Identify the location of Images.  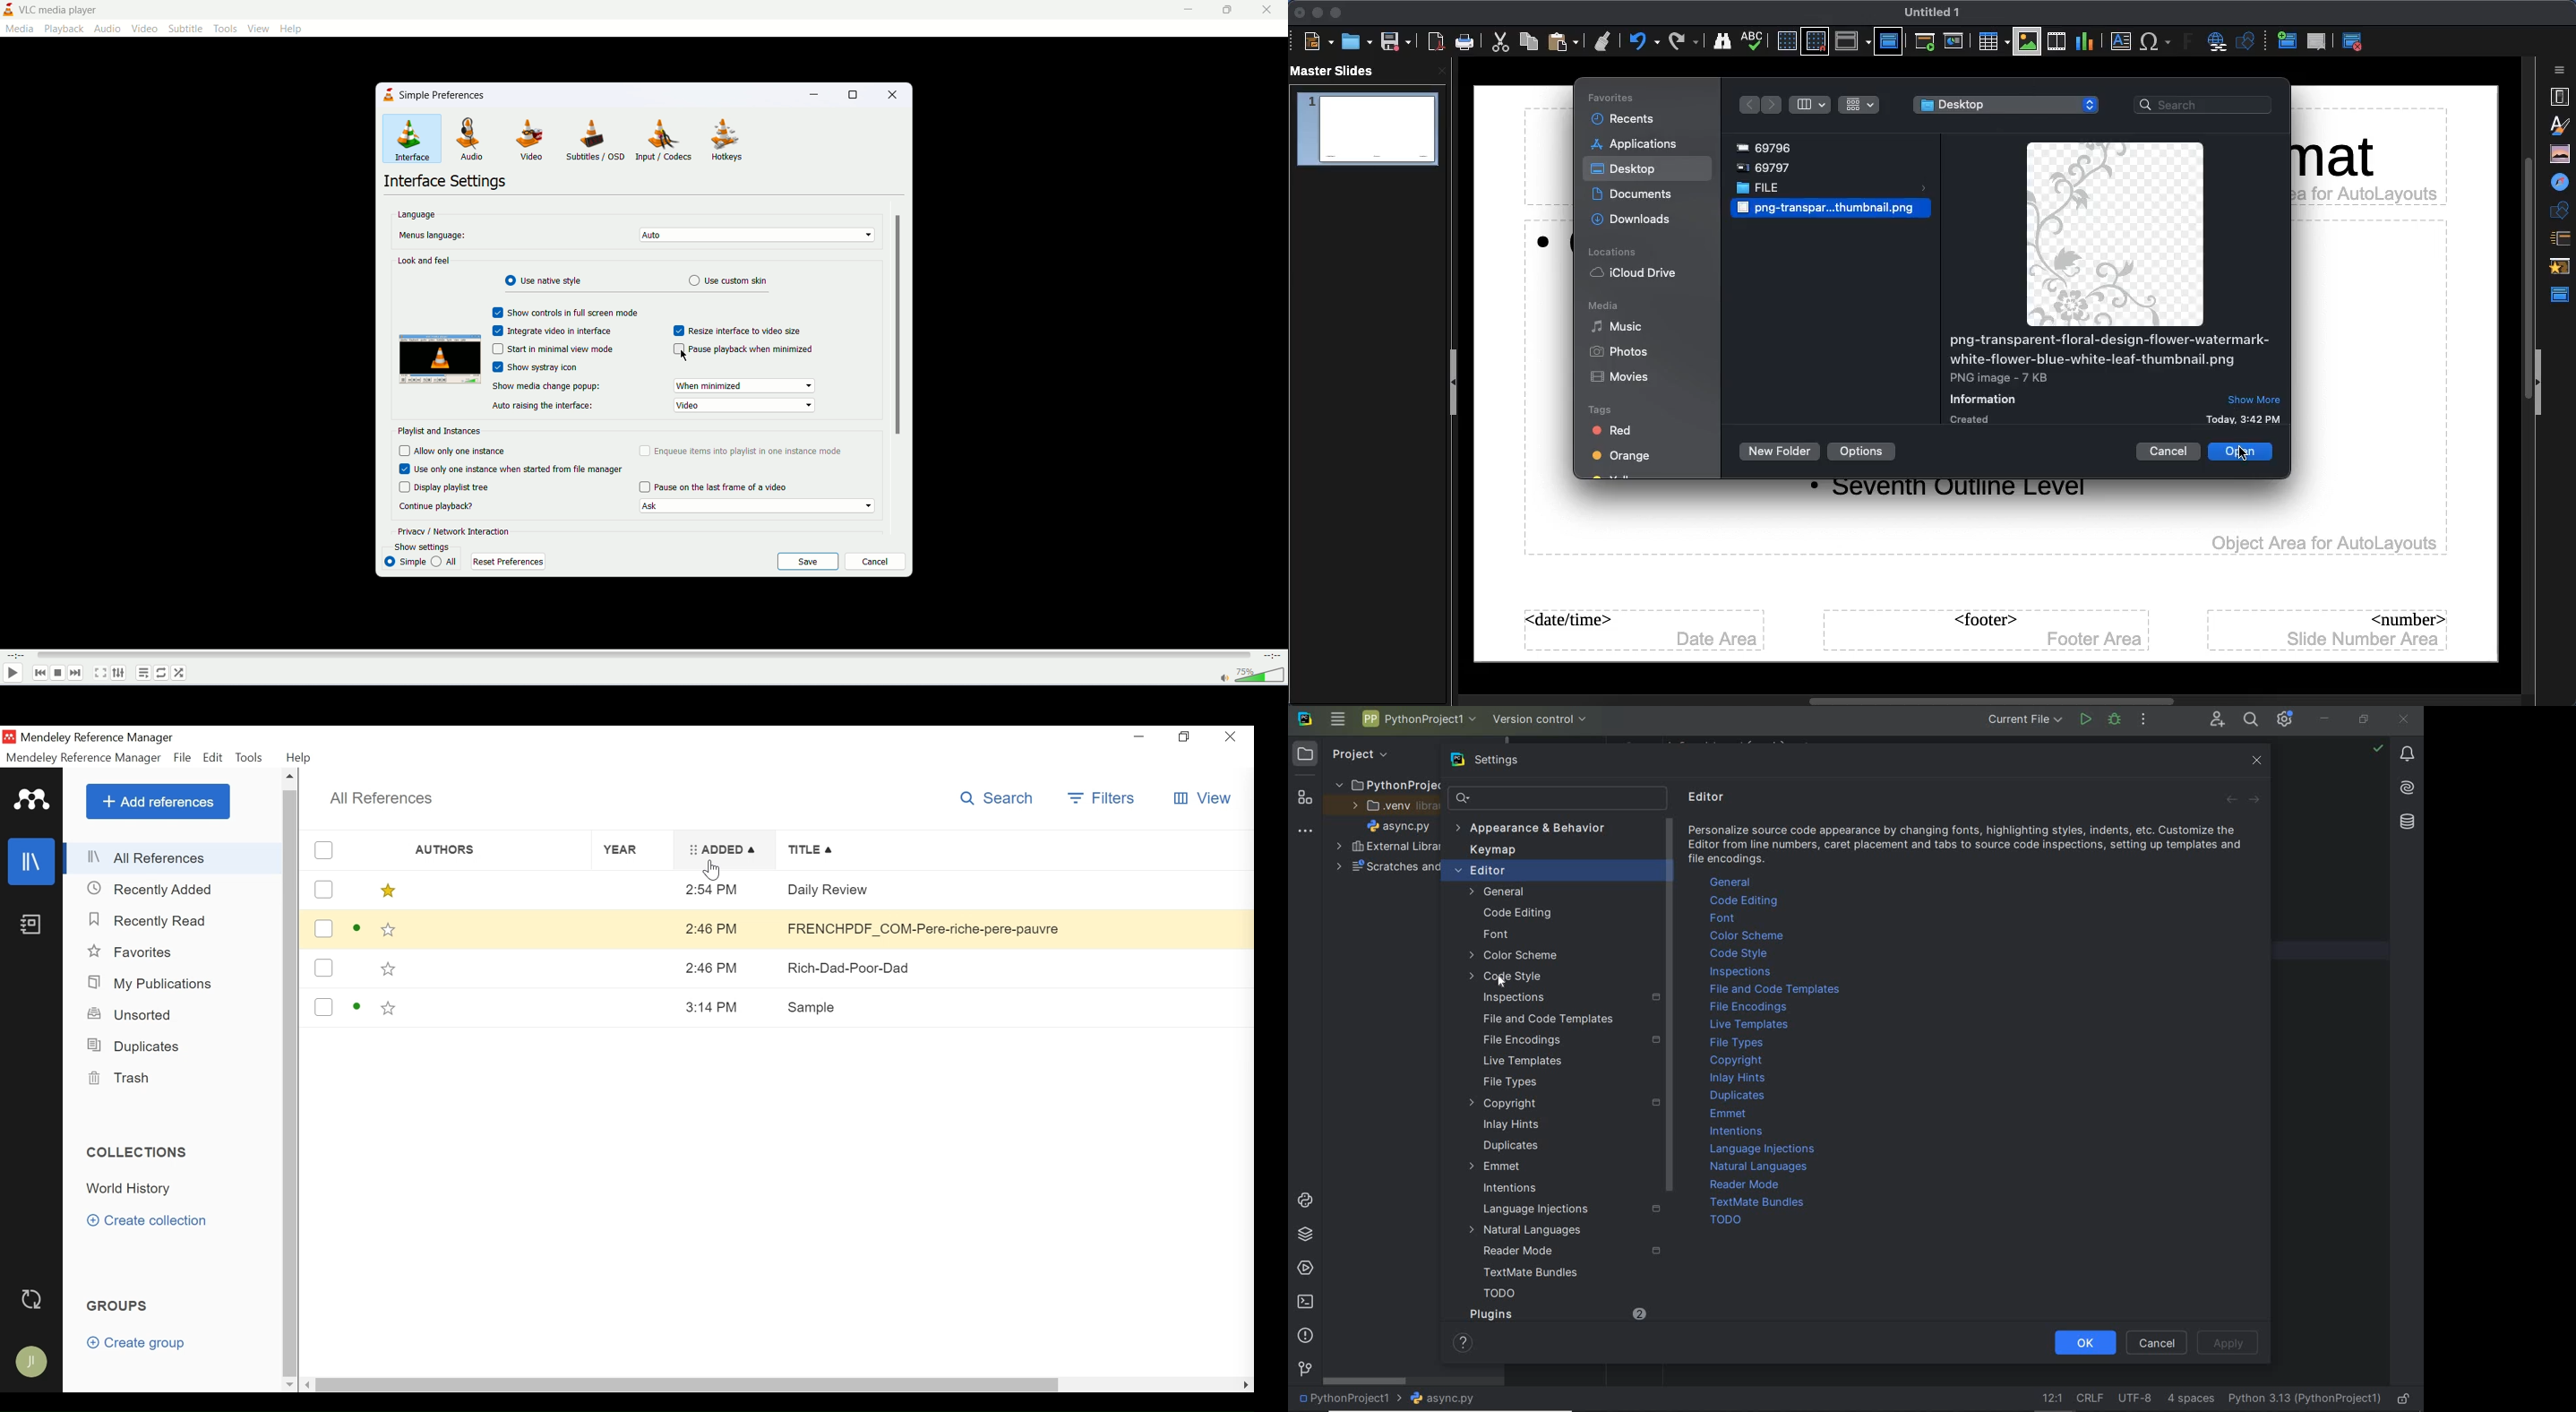
(2028, 41).